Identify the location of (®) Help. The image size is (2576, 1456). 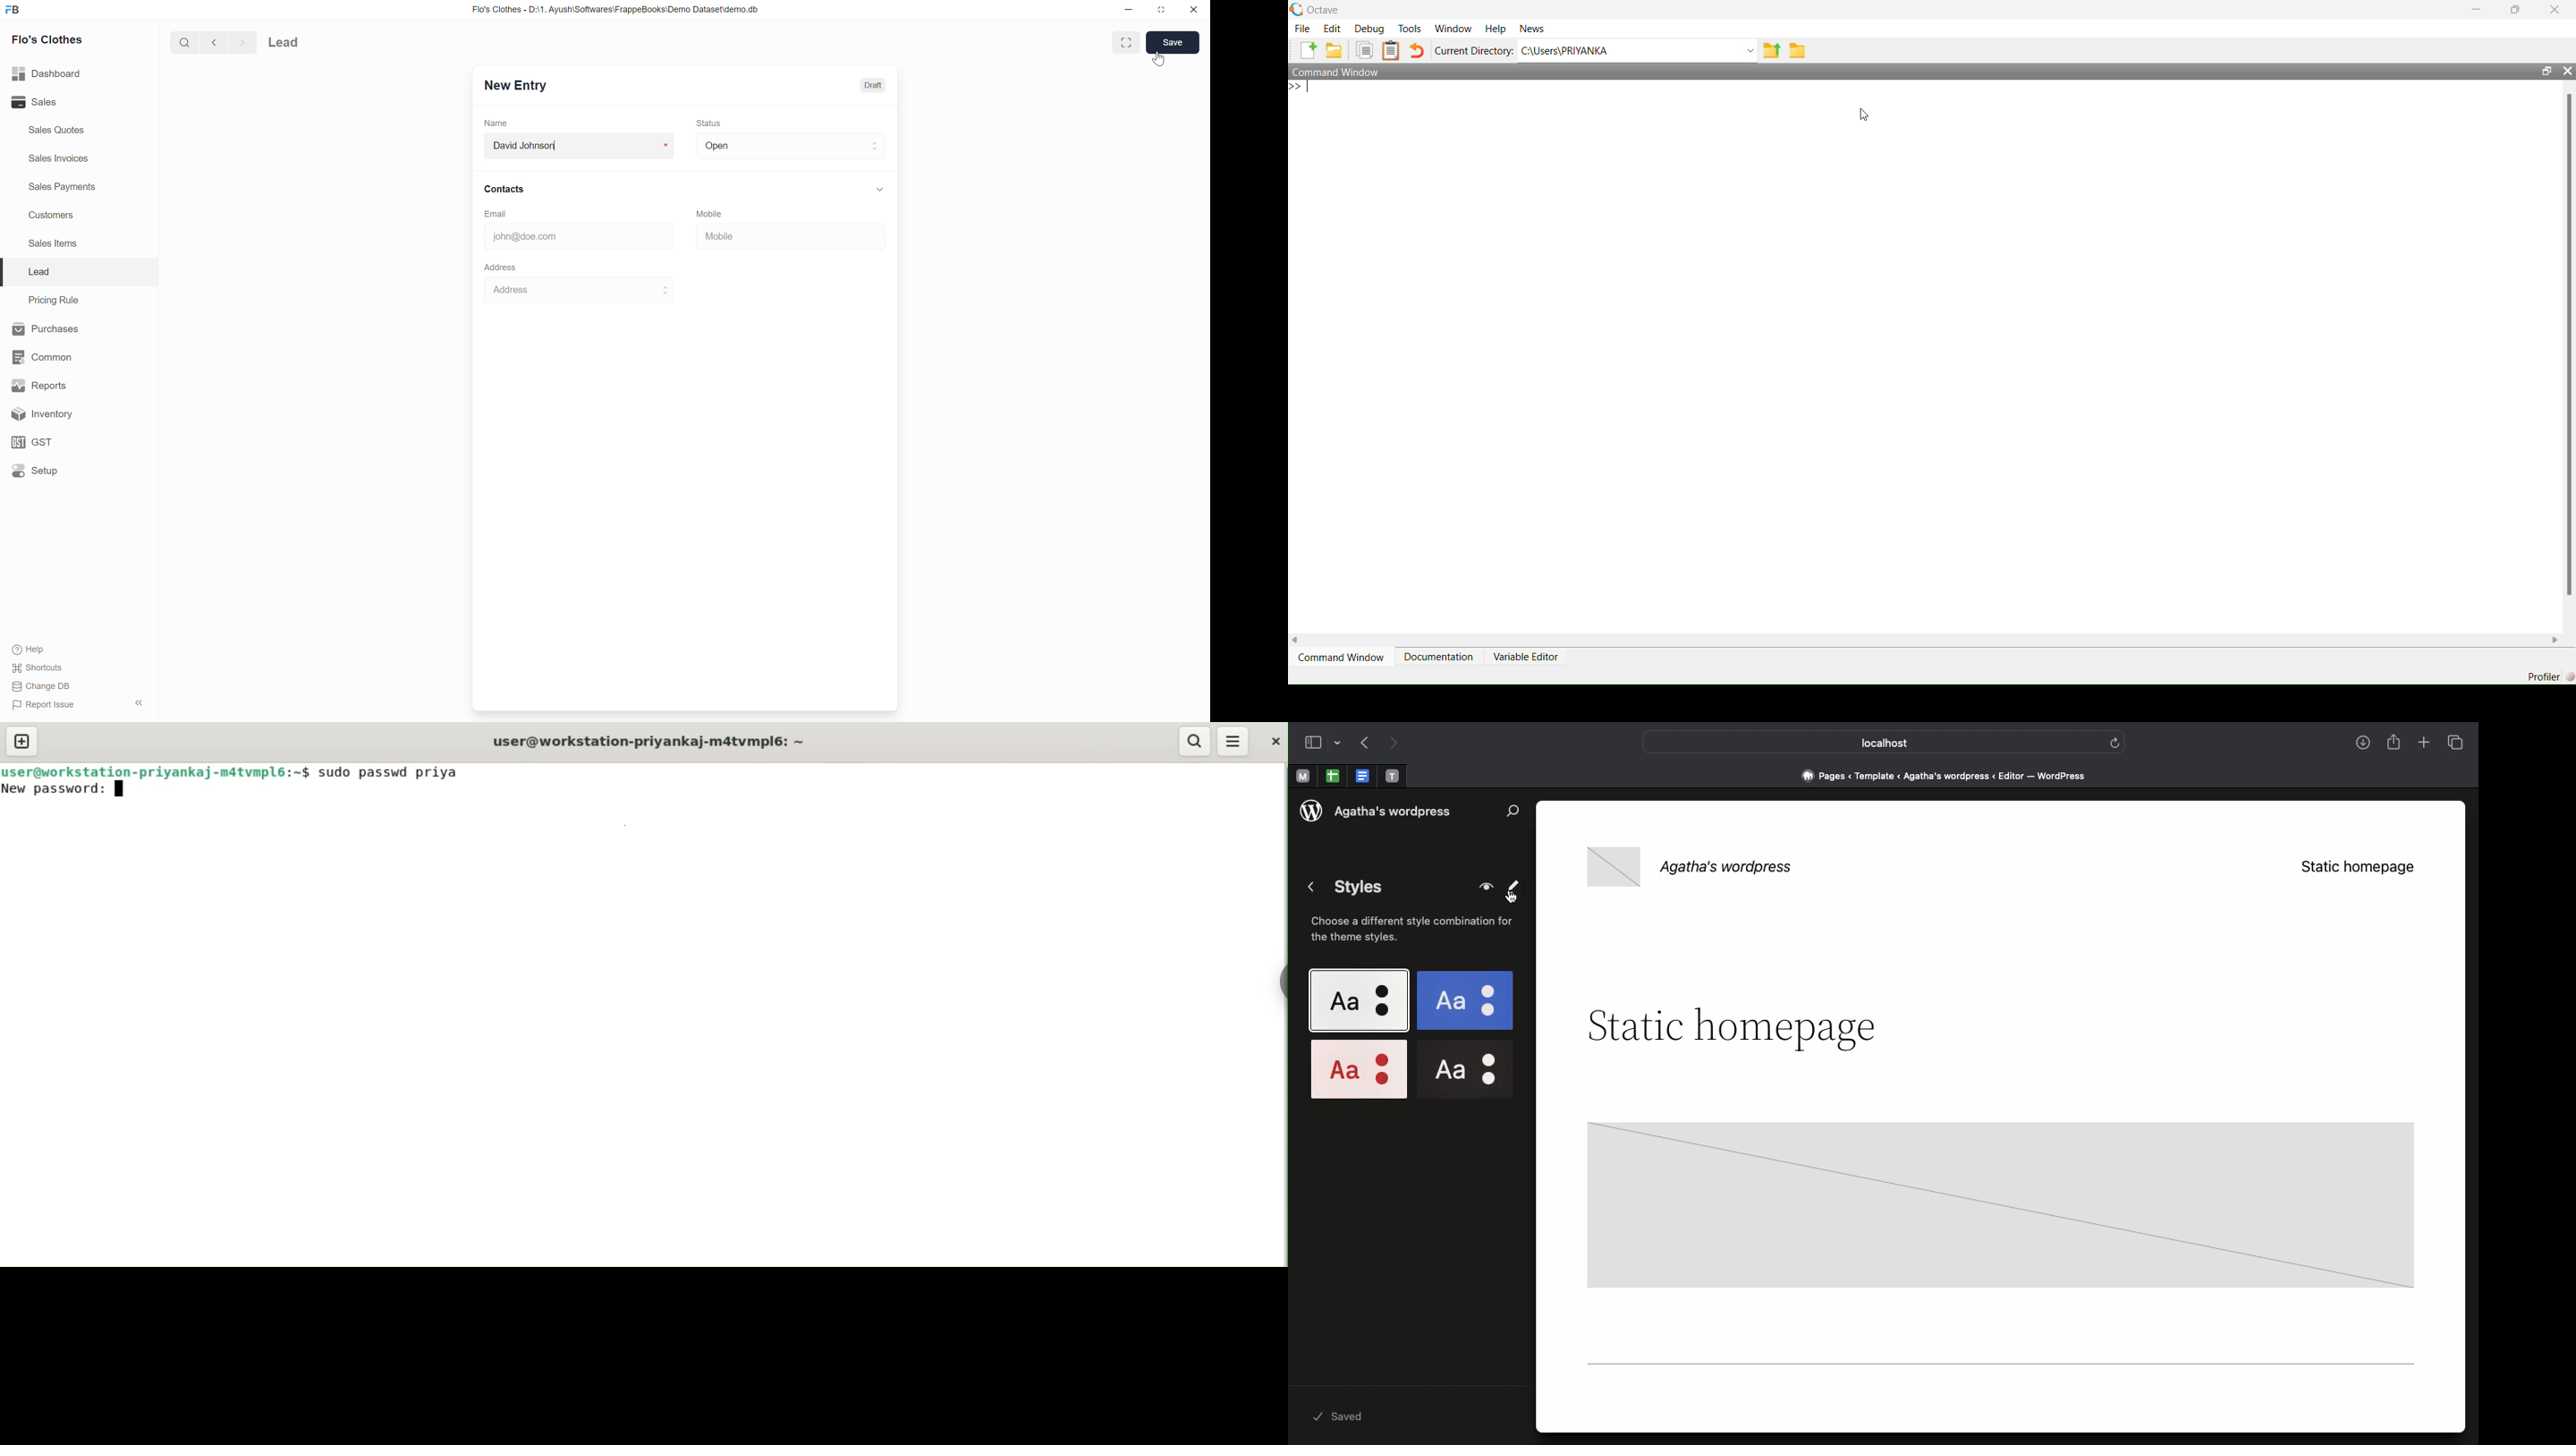
(34, 648).